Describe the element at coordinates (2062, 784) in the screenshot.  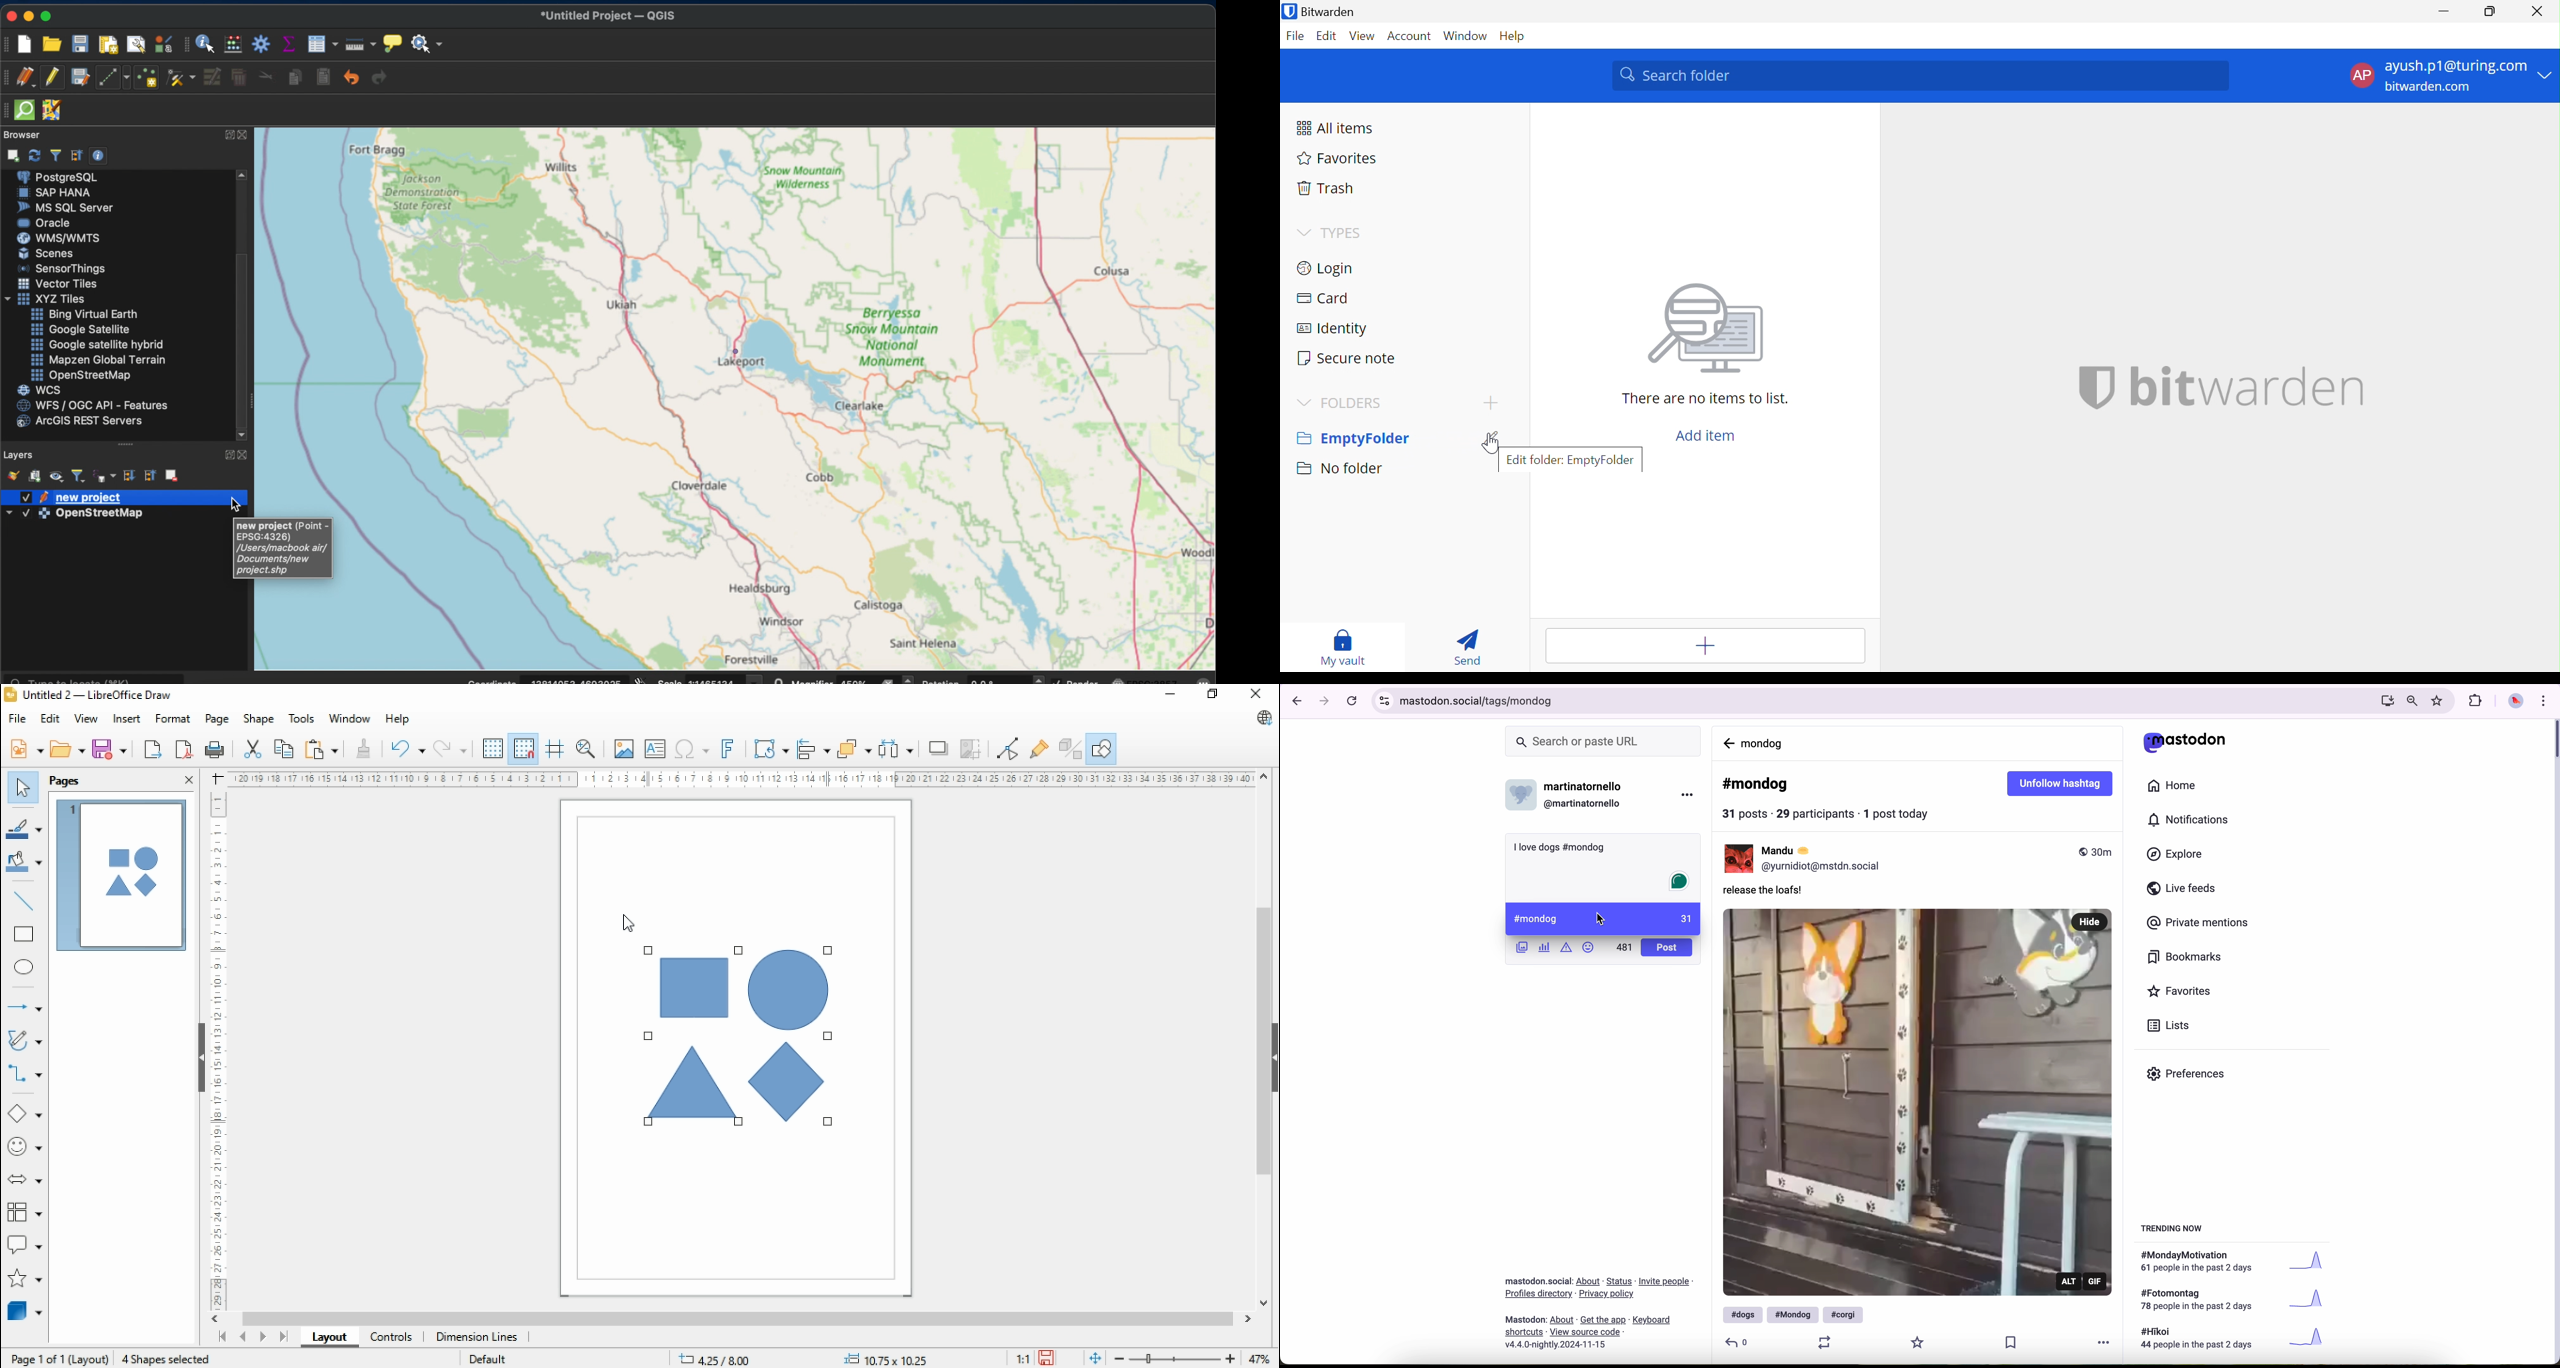
I see `unfollow hashtag` at that location.